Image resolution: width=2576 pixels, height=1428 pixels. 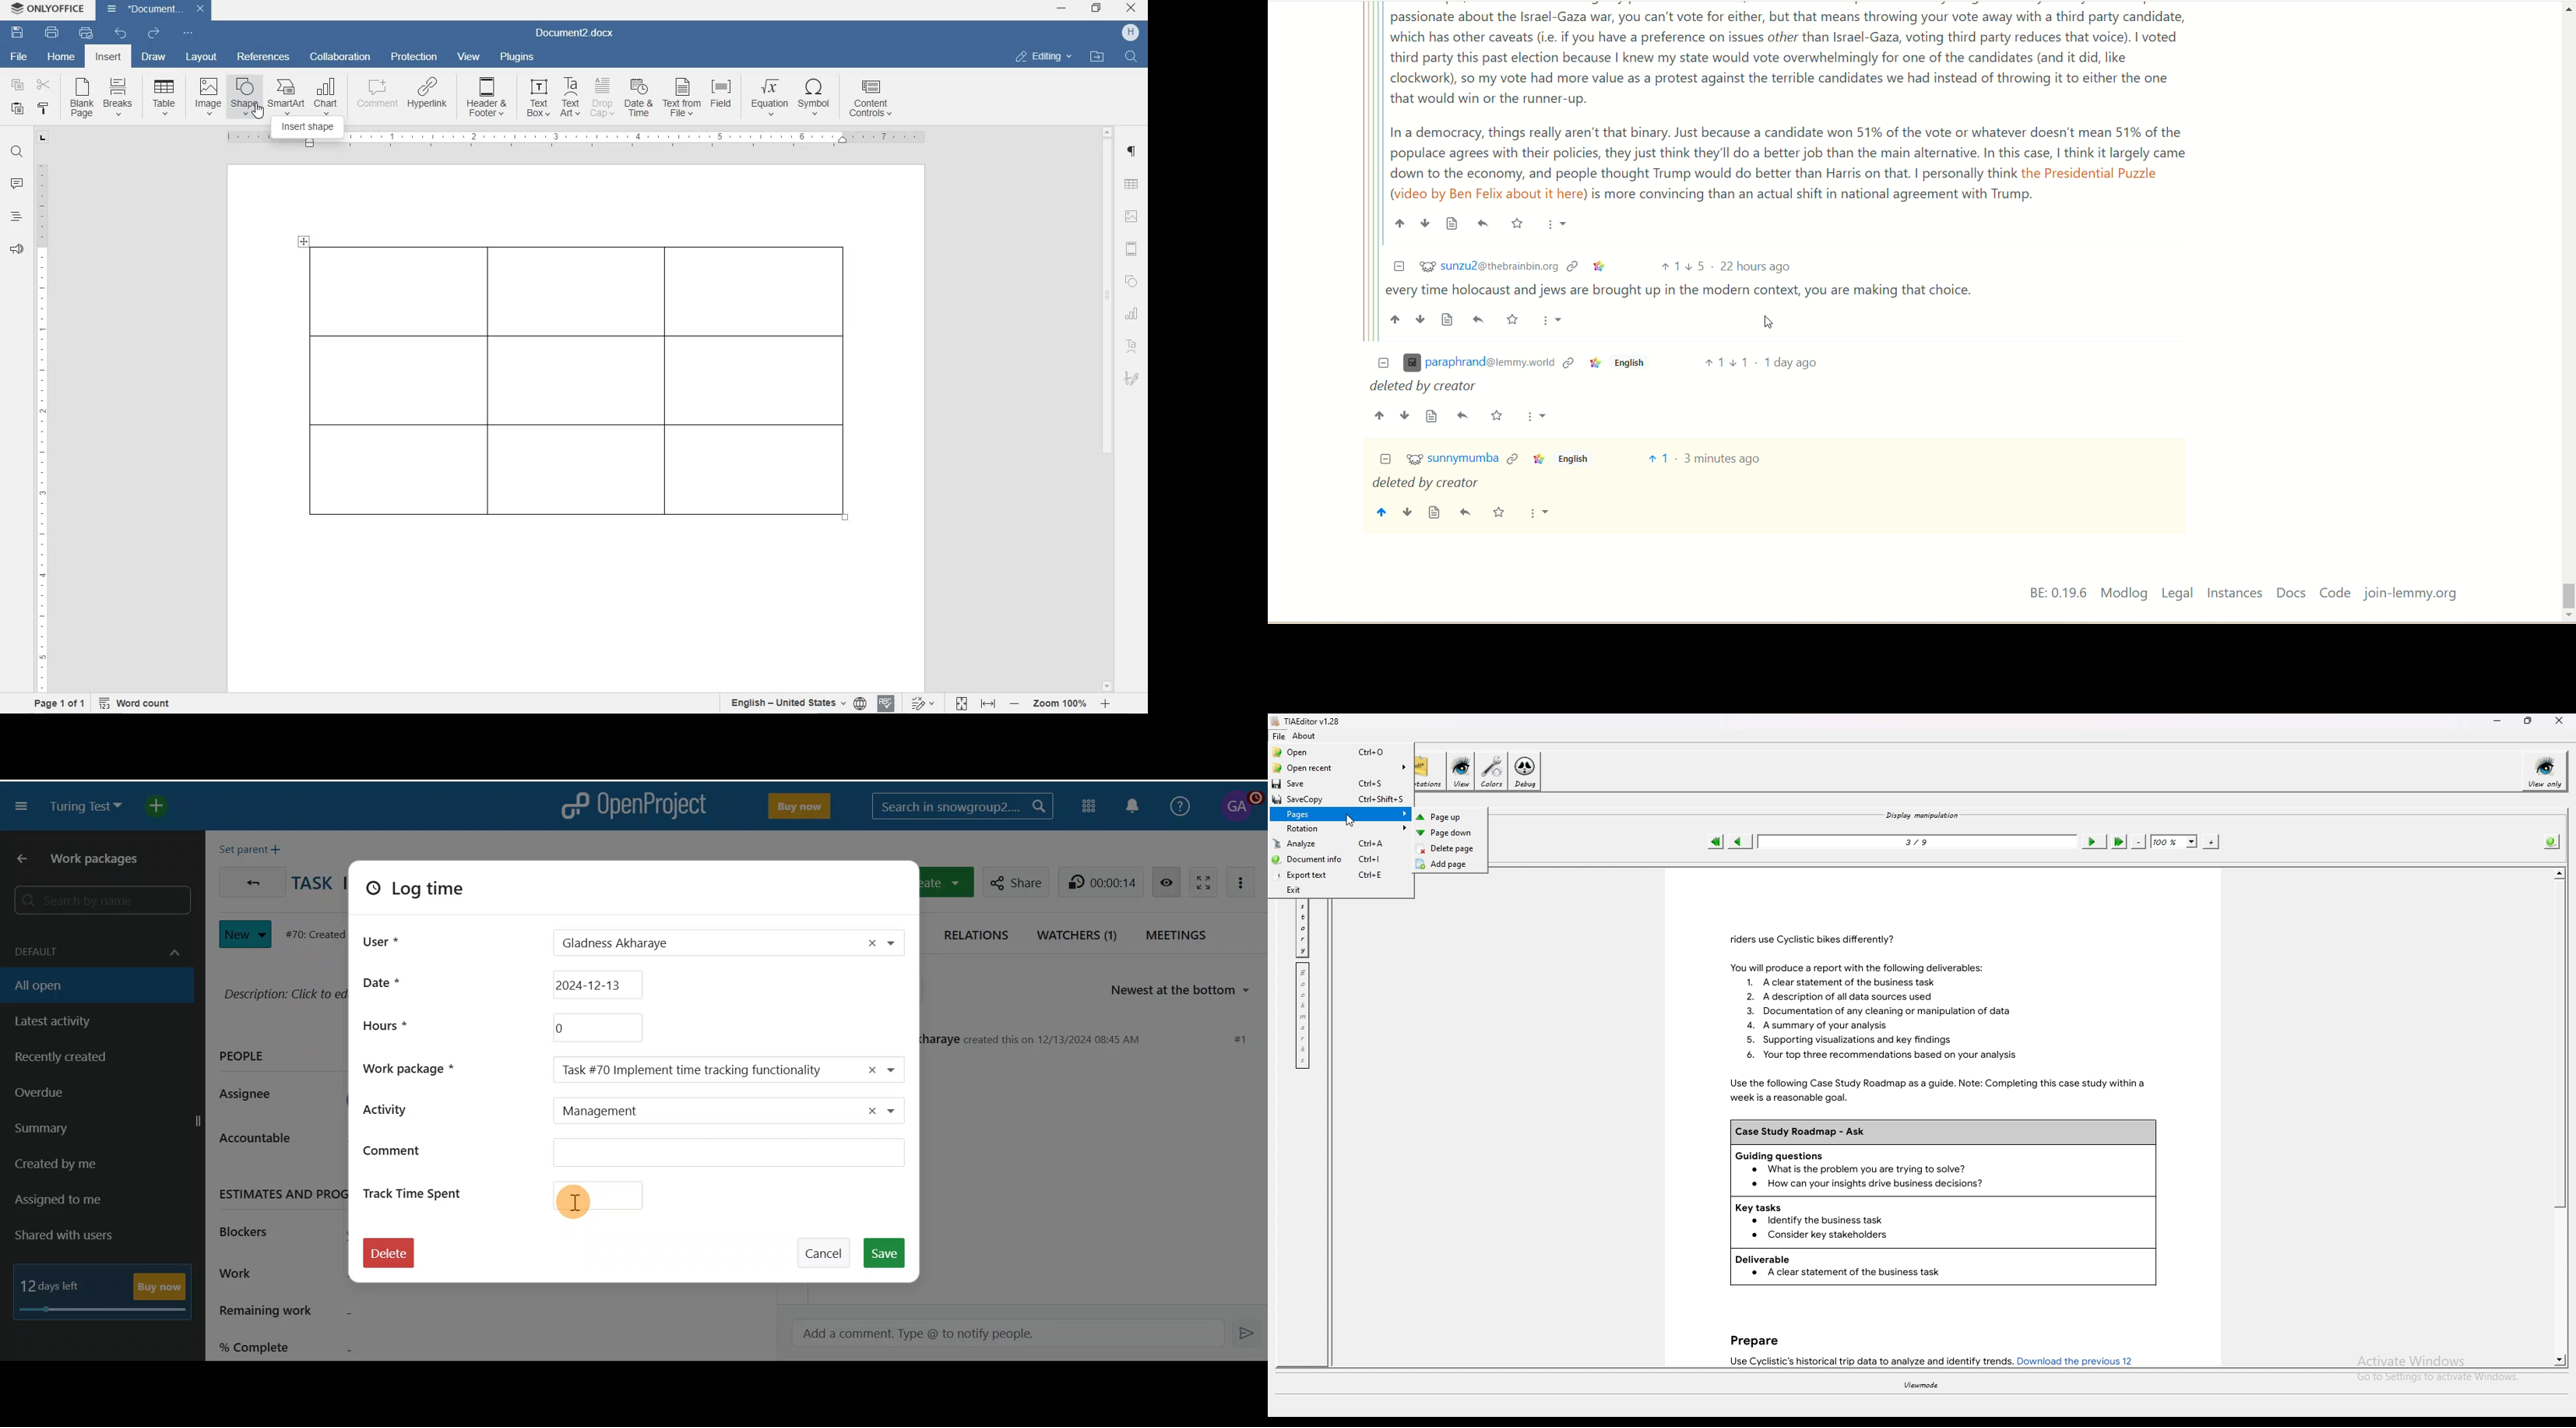 I want to click on Work package, so click(x=417, y=1067).